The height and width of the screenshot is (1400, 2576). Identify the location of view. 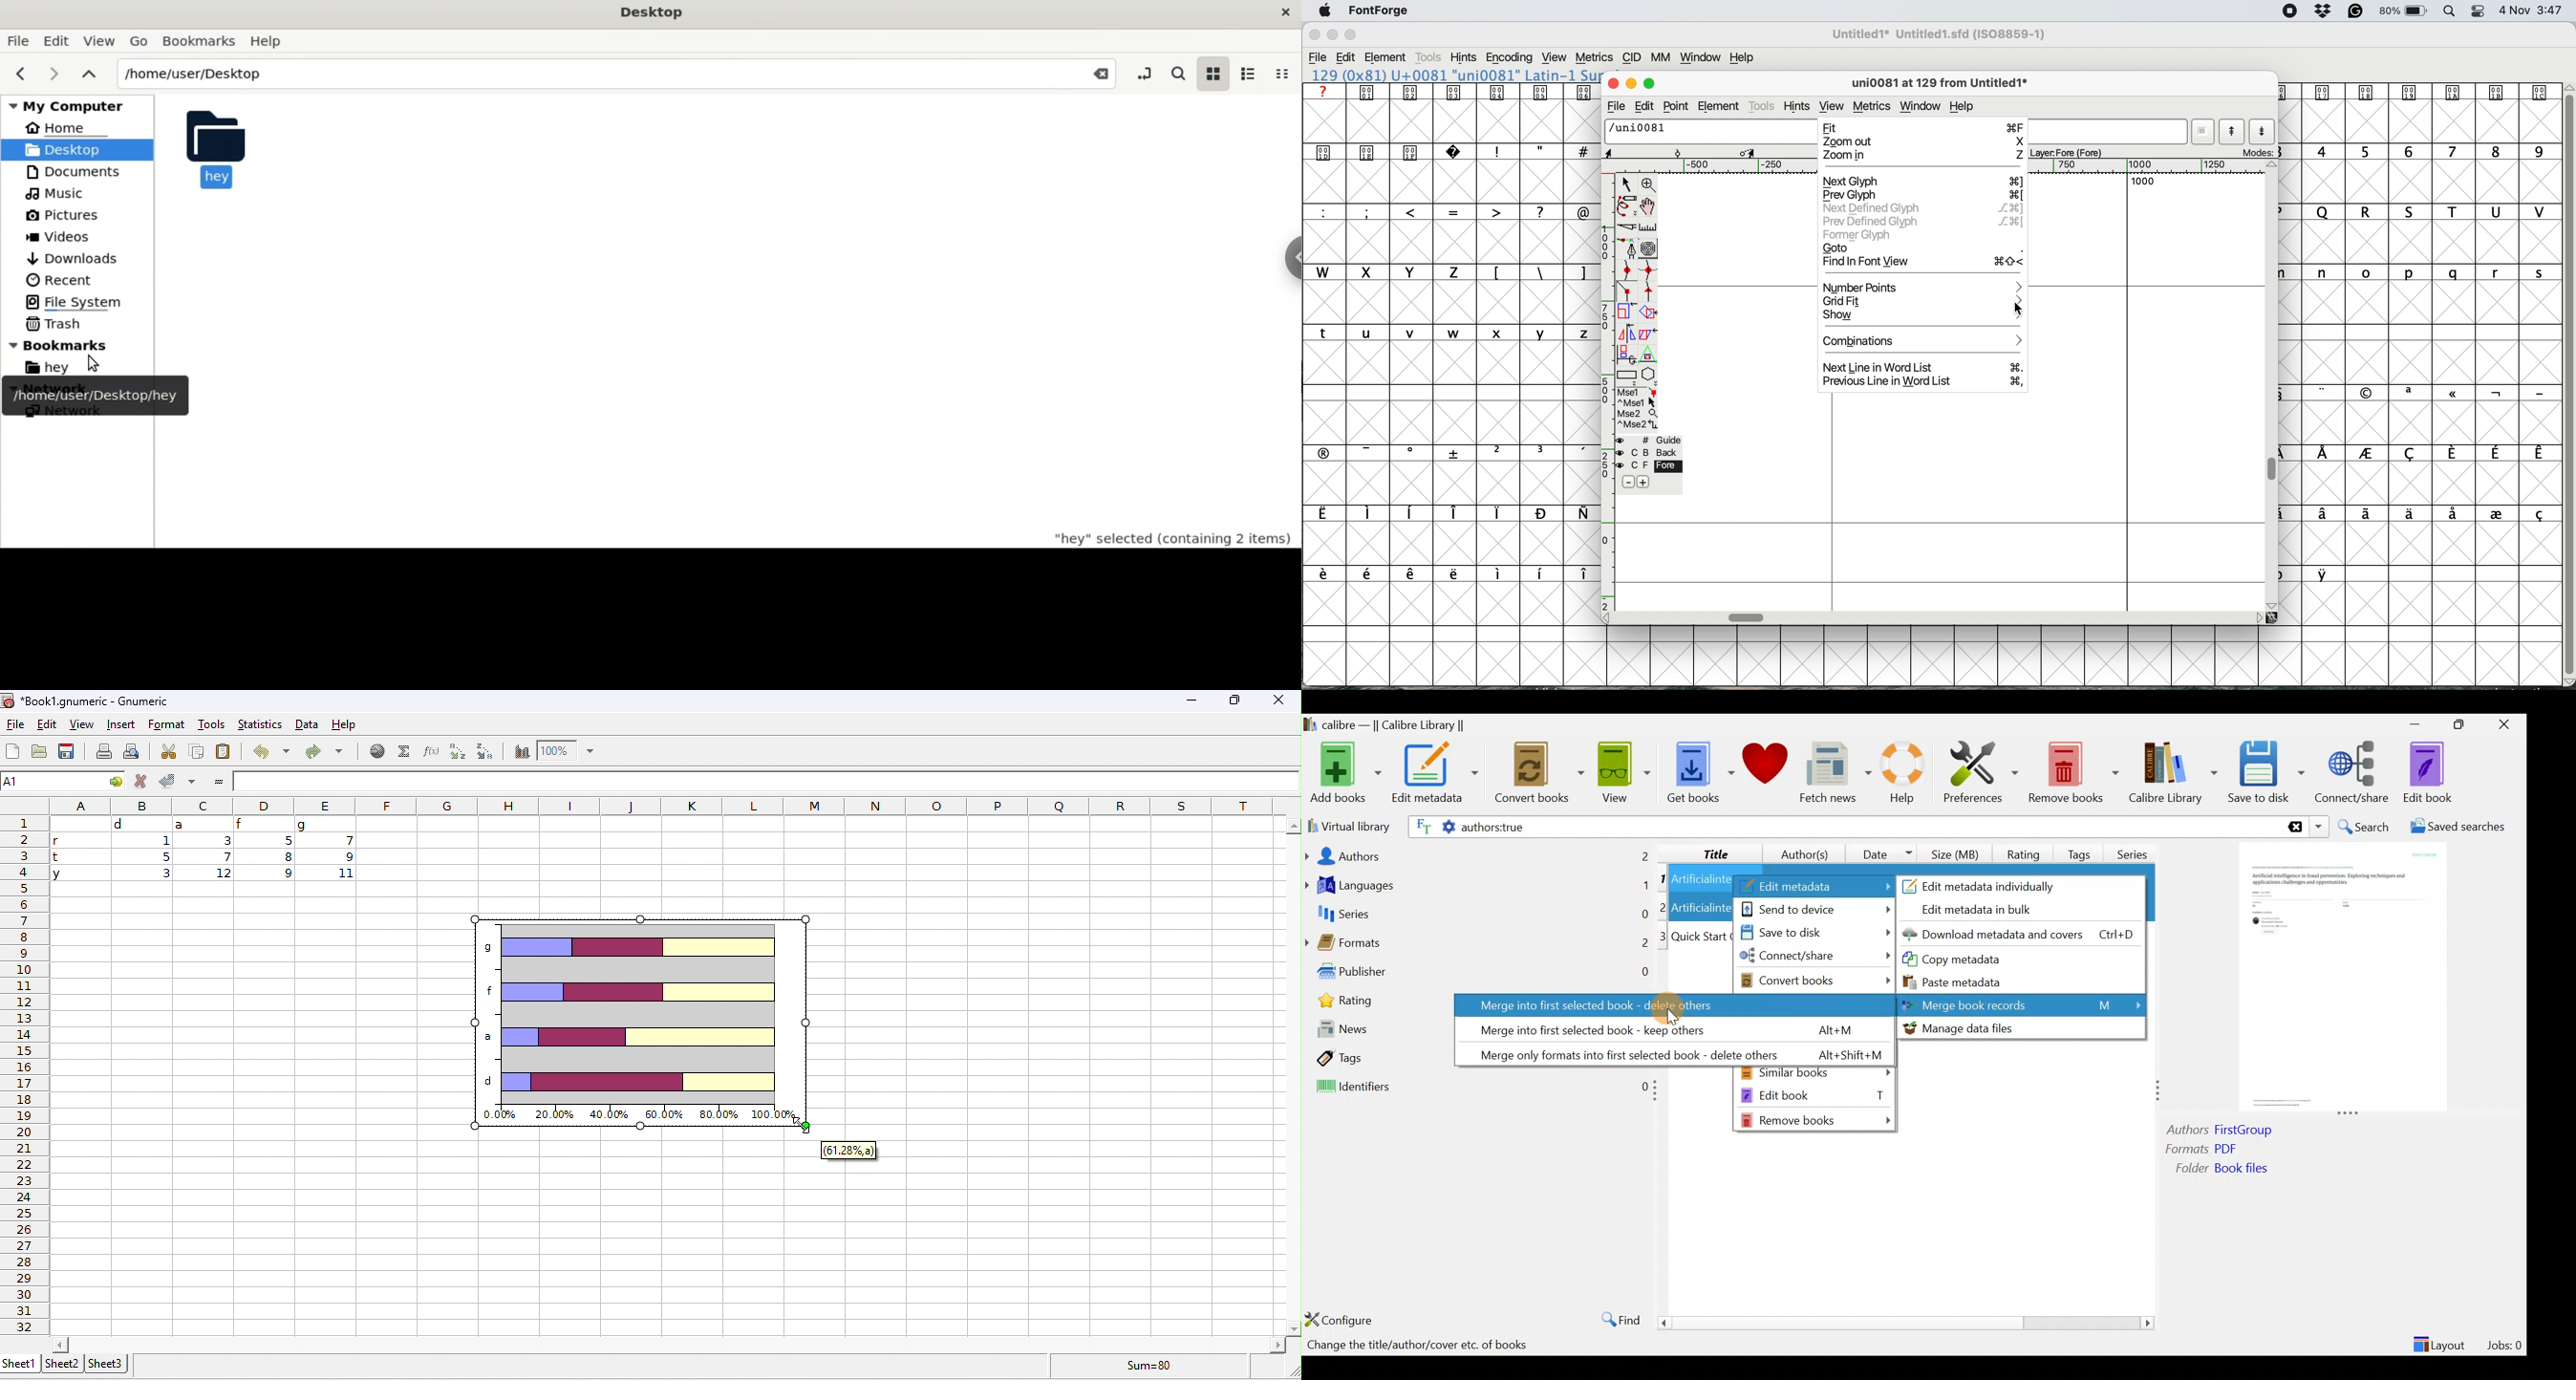
(81, 724).